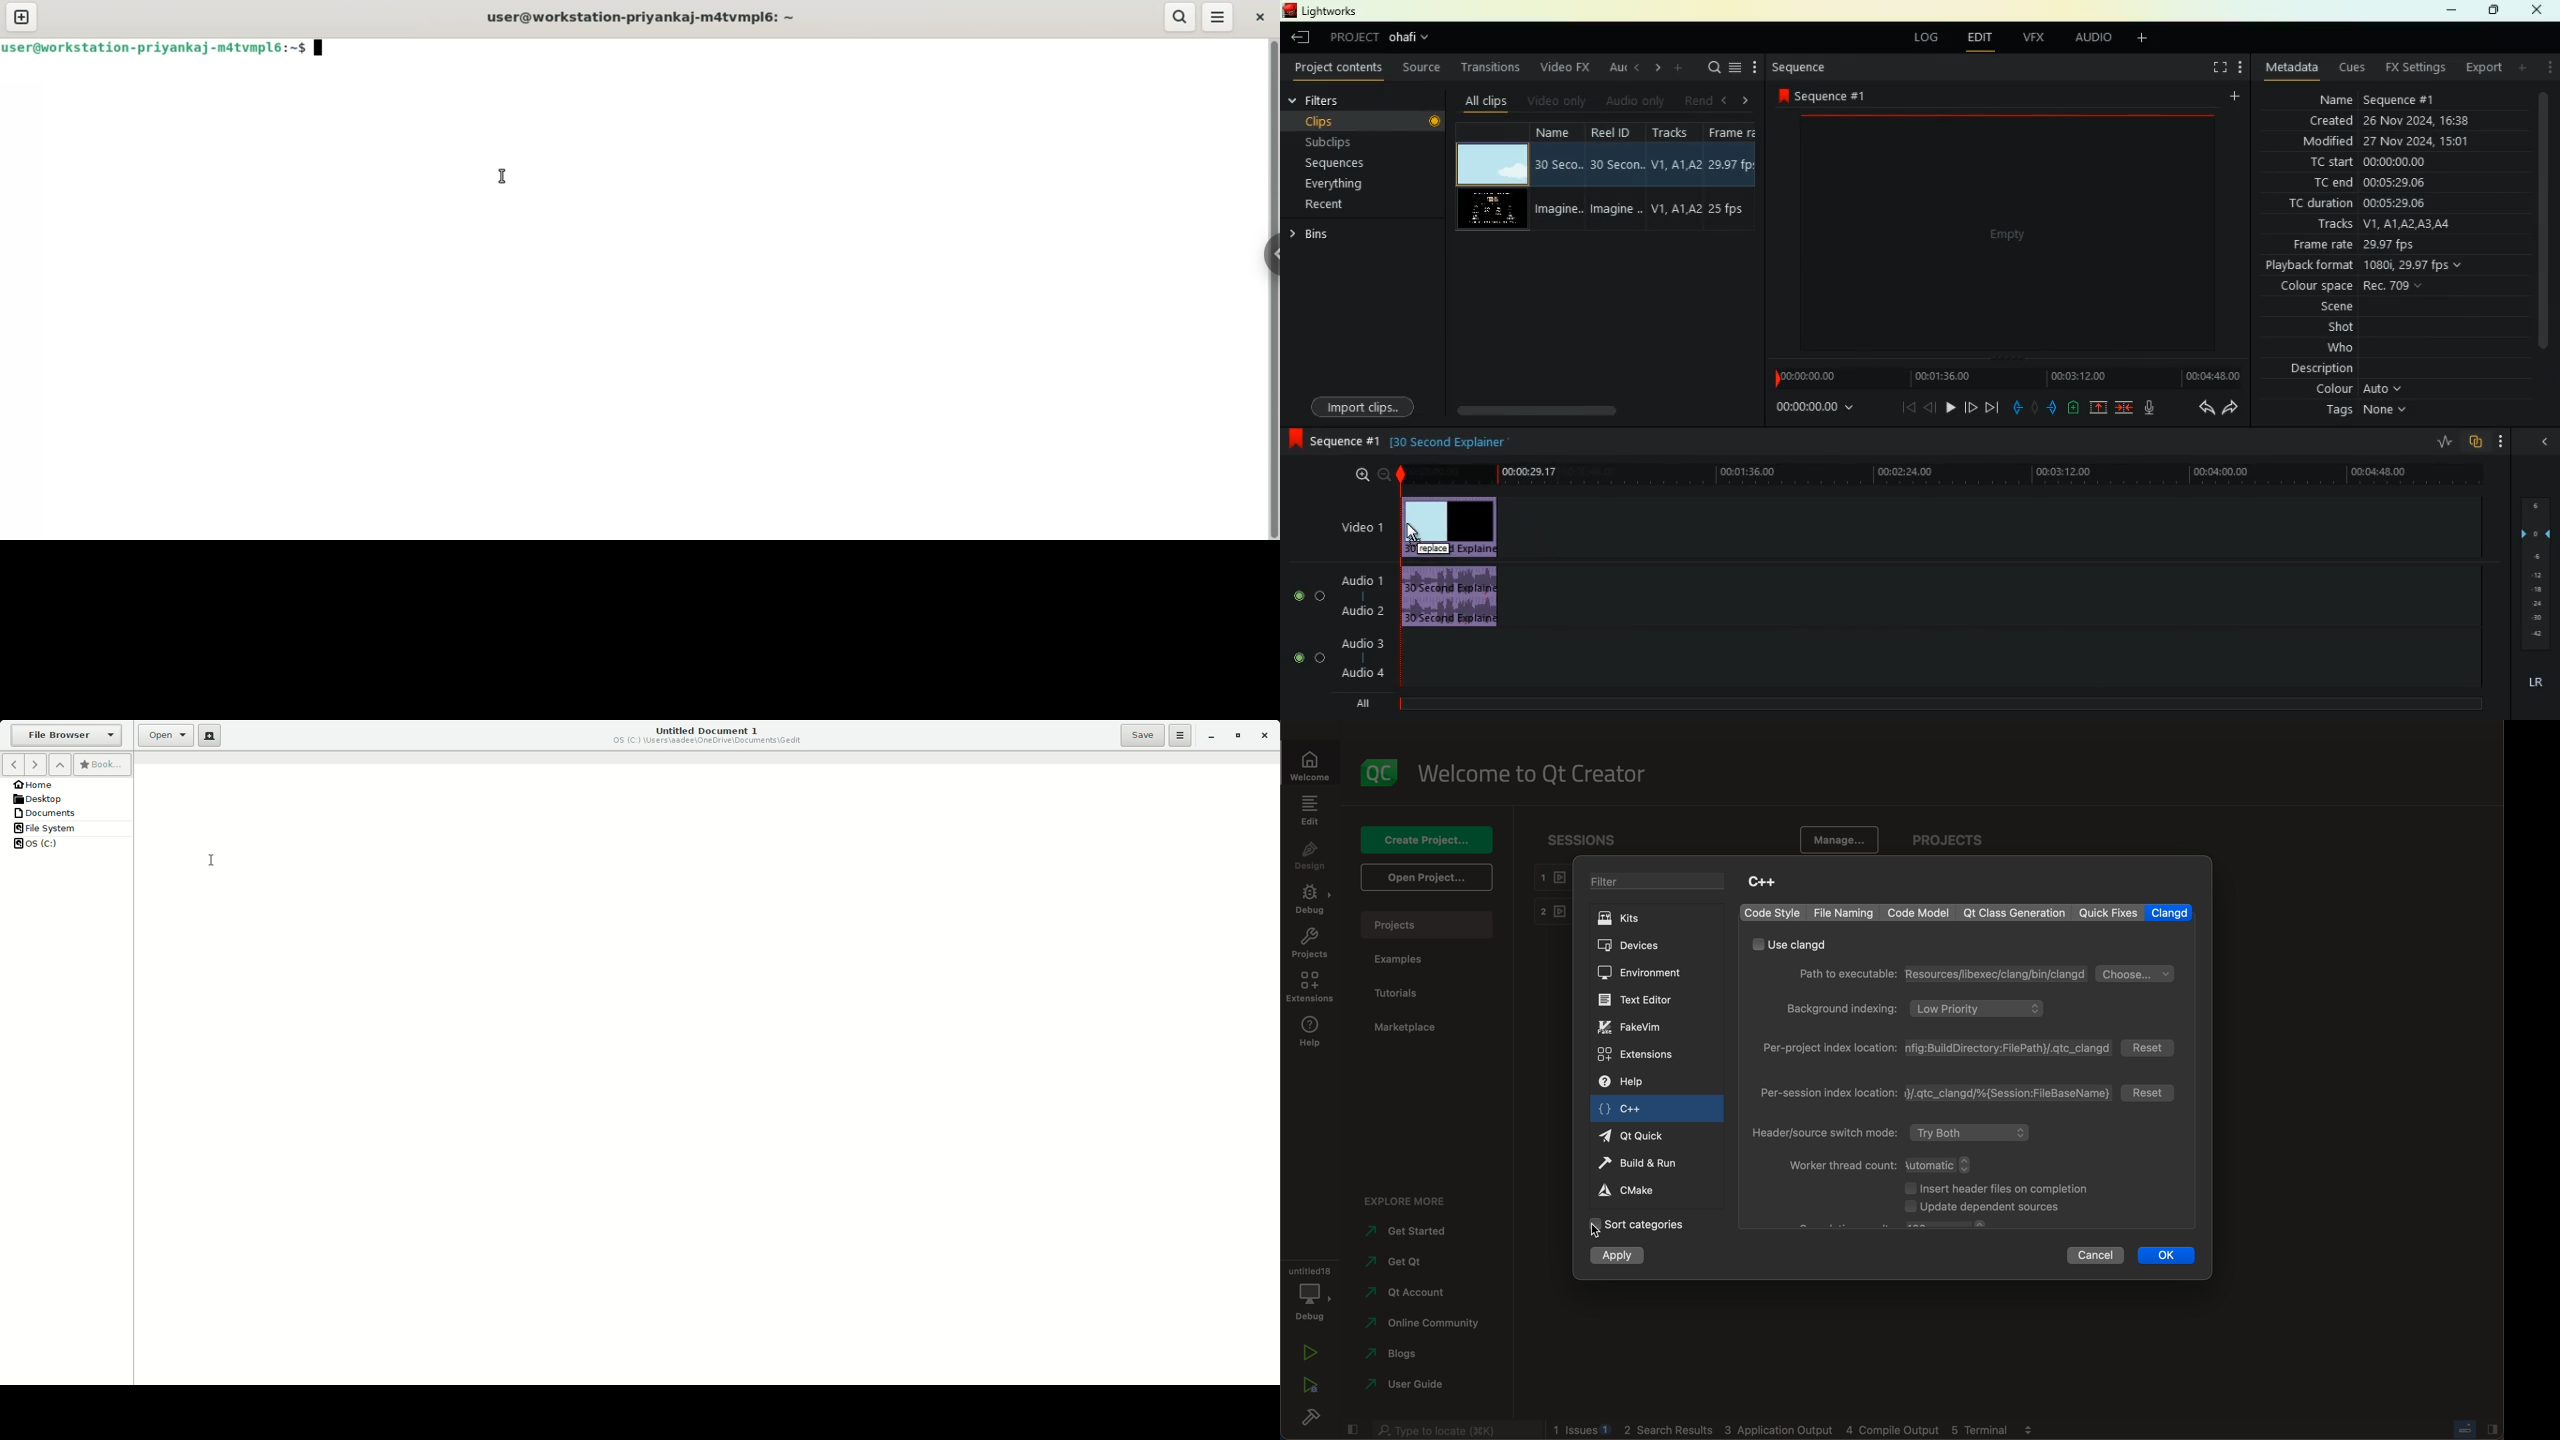 This screenshot has height=1456, width=2576. I want to click on debug, so click(1309, 1291).